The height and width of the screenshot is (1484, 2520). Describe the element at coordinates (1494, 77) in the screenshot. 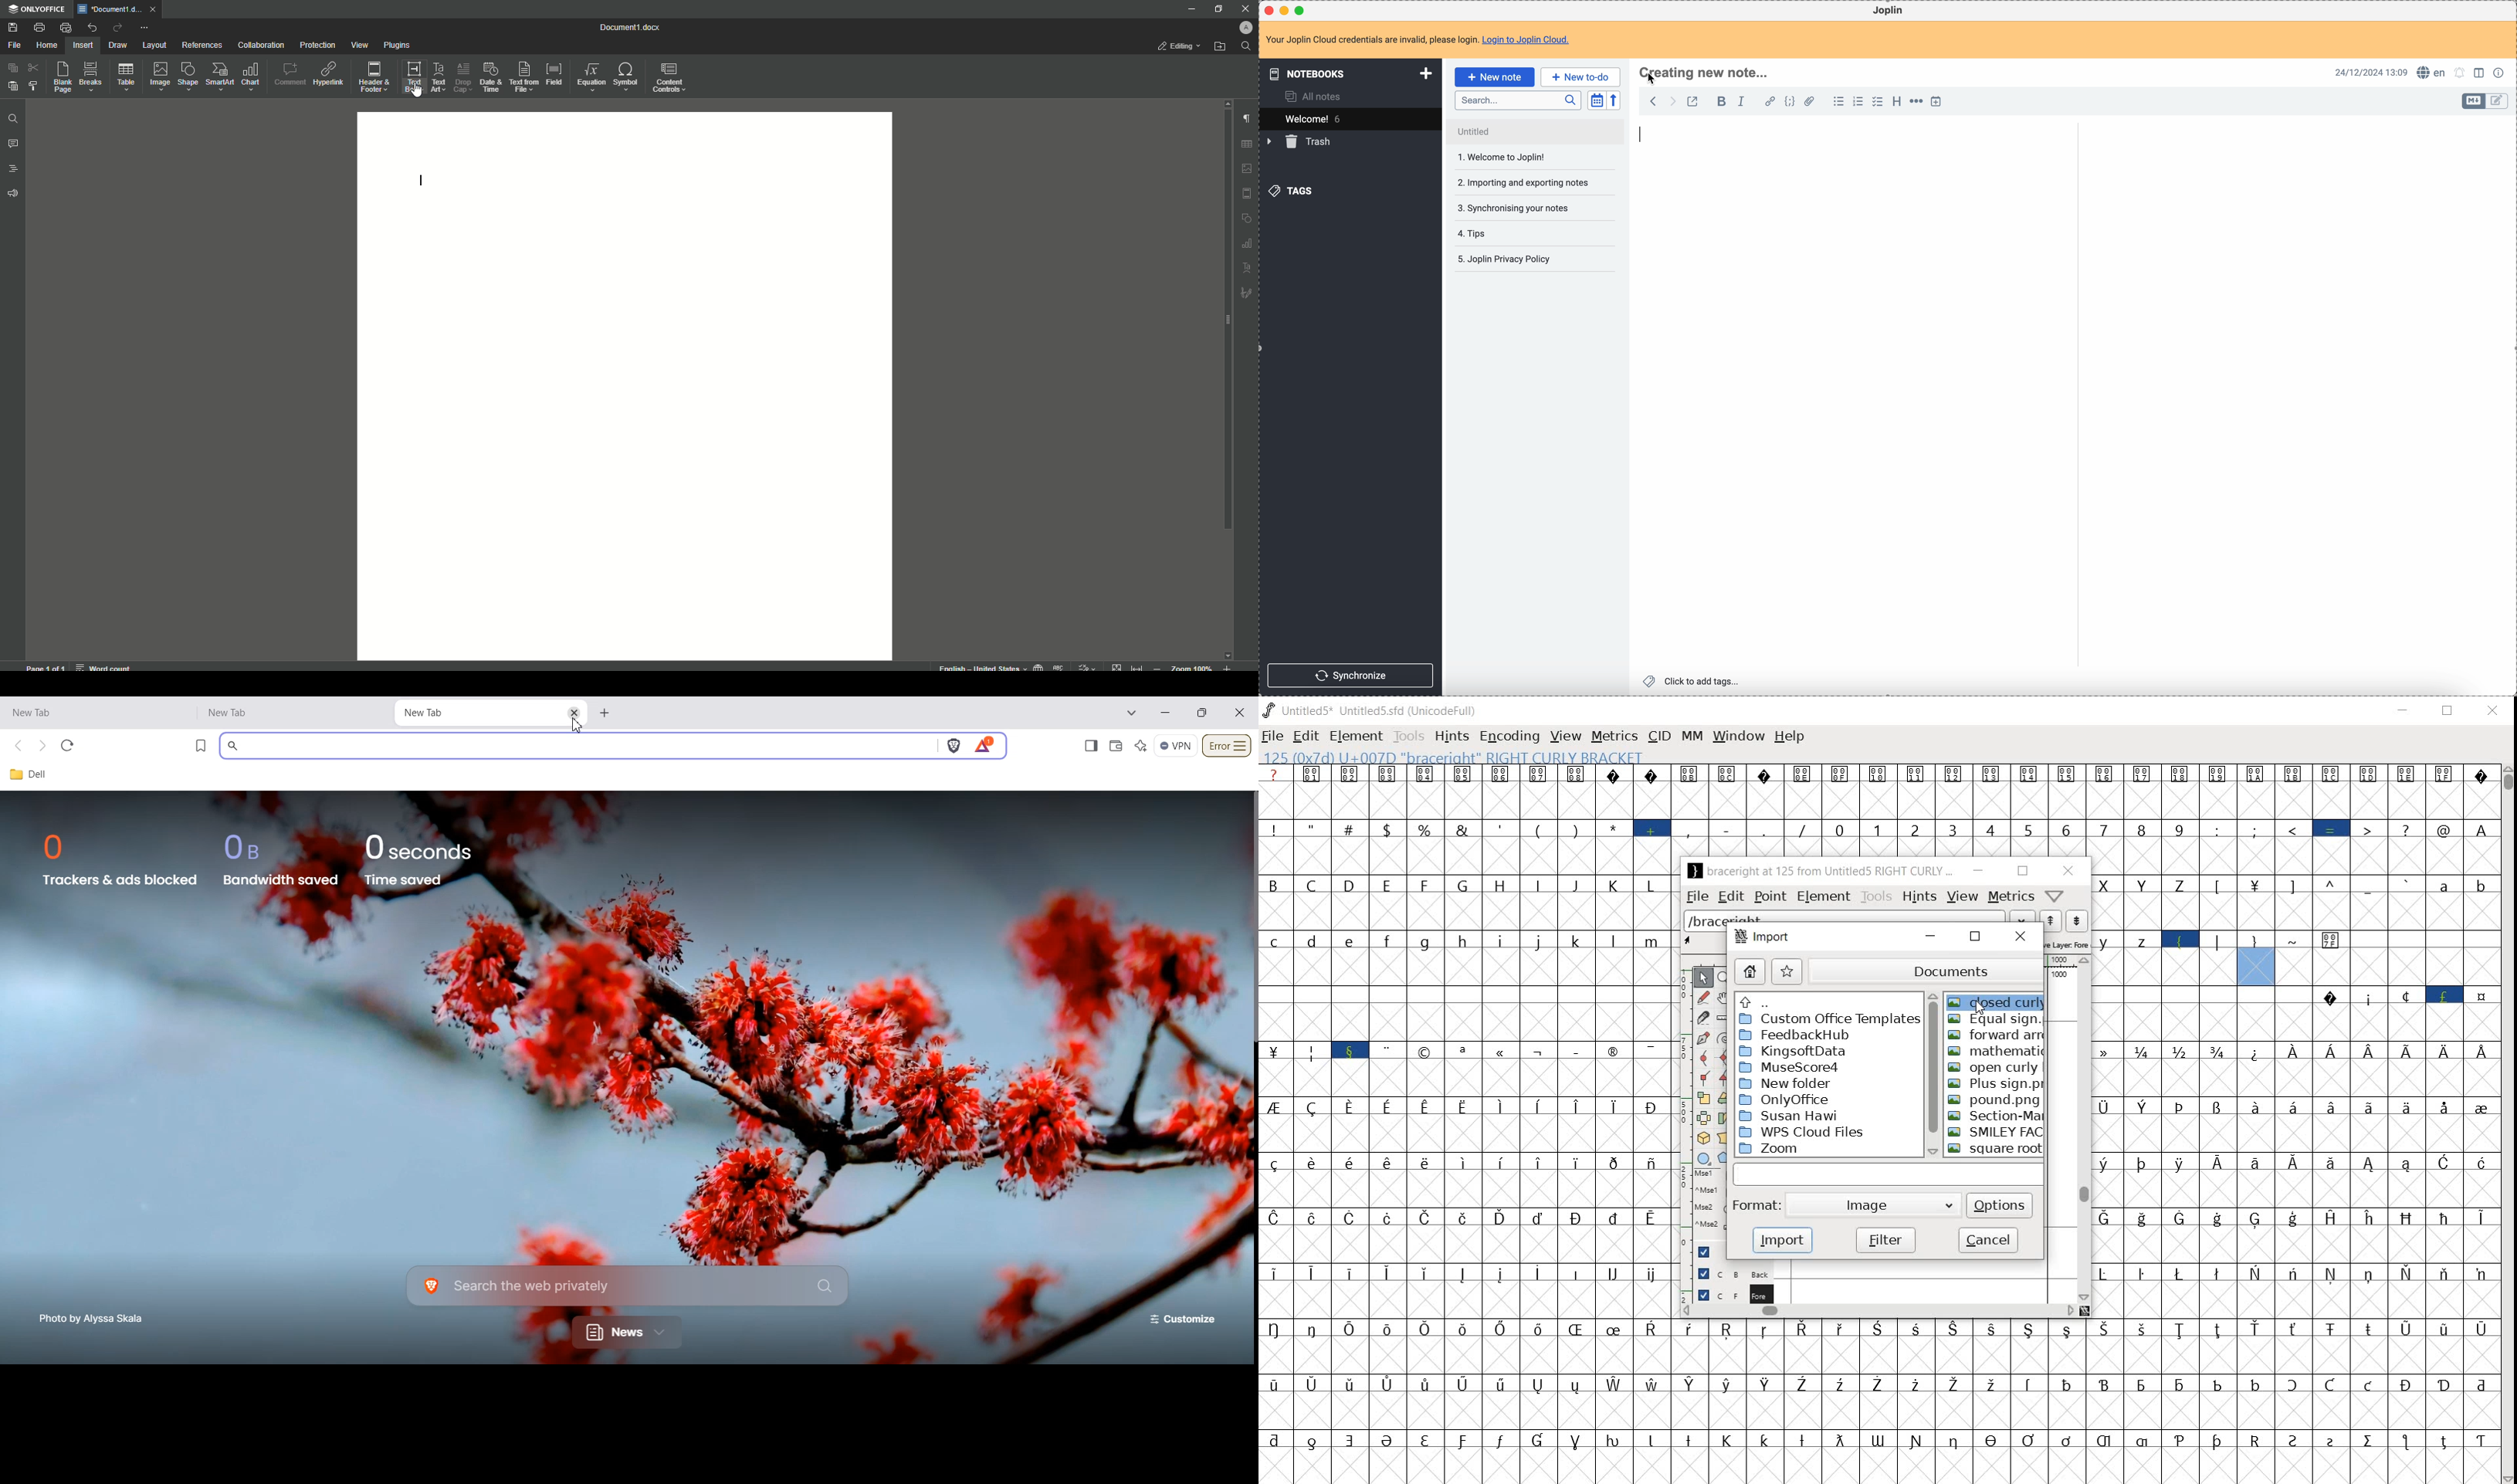

I see `click on new note` at that location.